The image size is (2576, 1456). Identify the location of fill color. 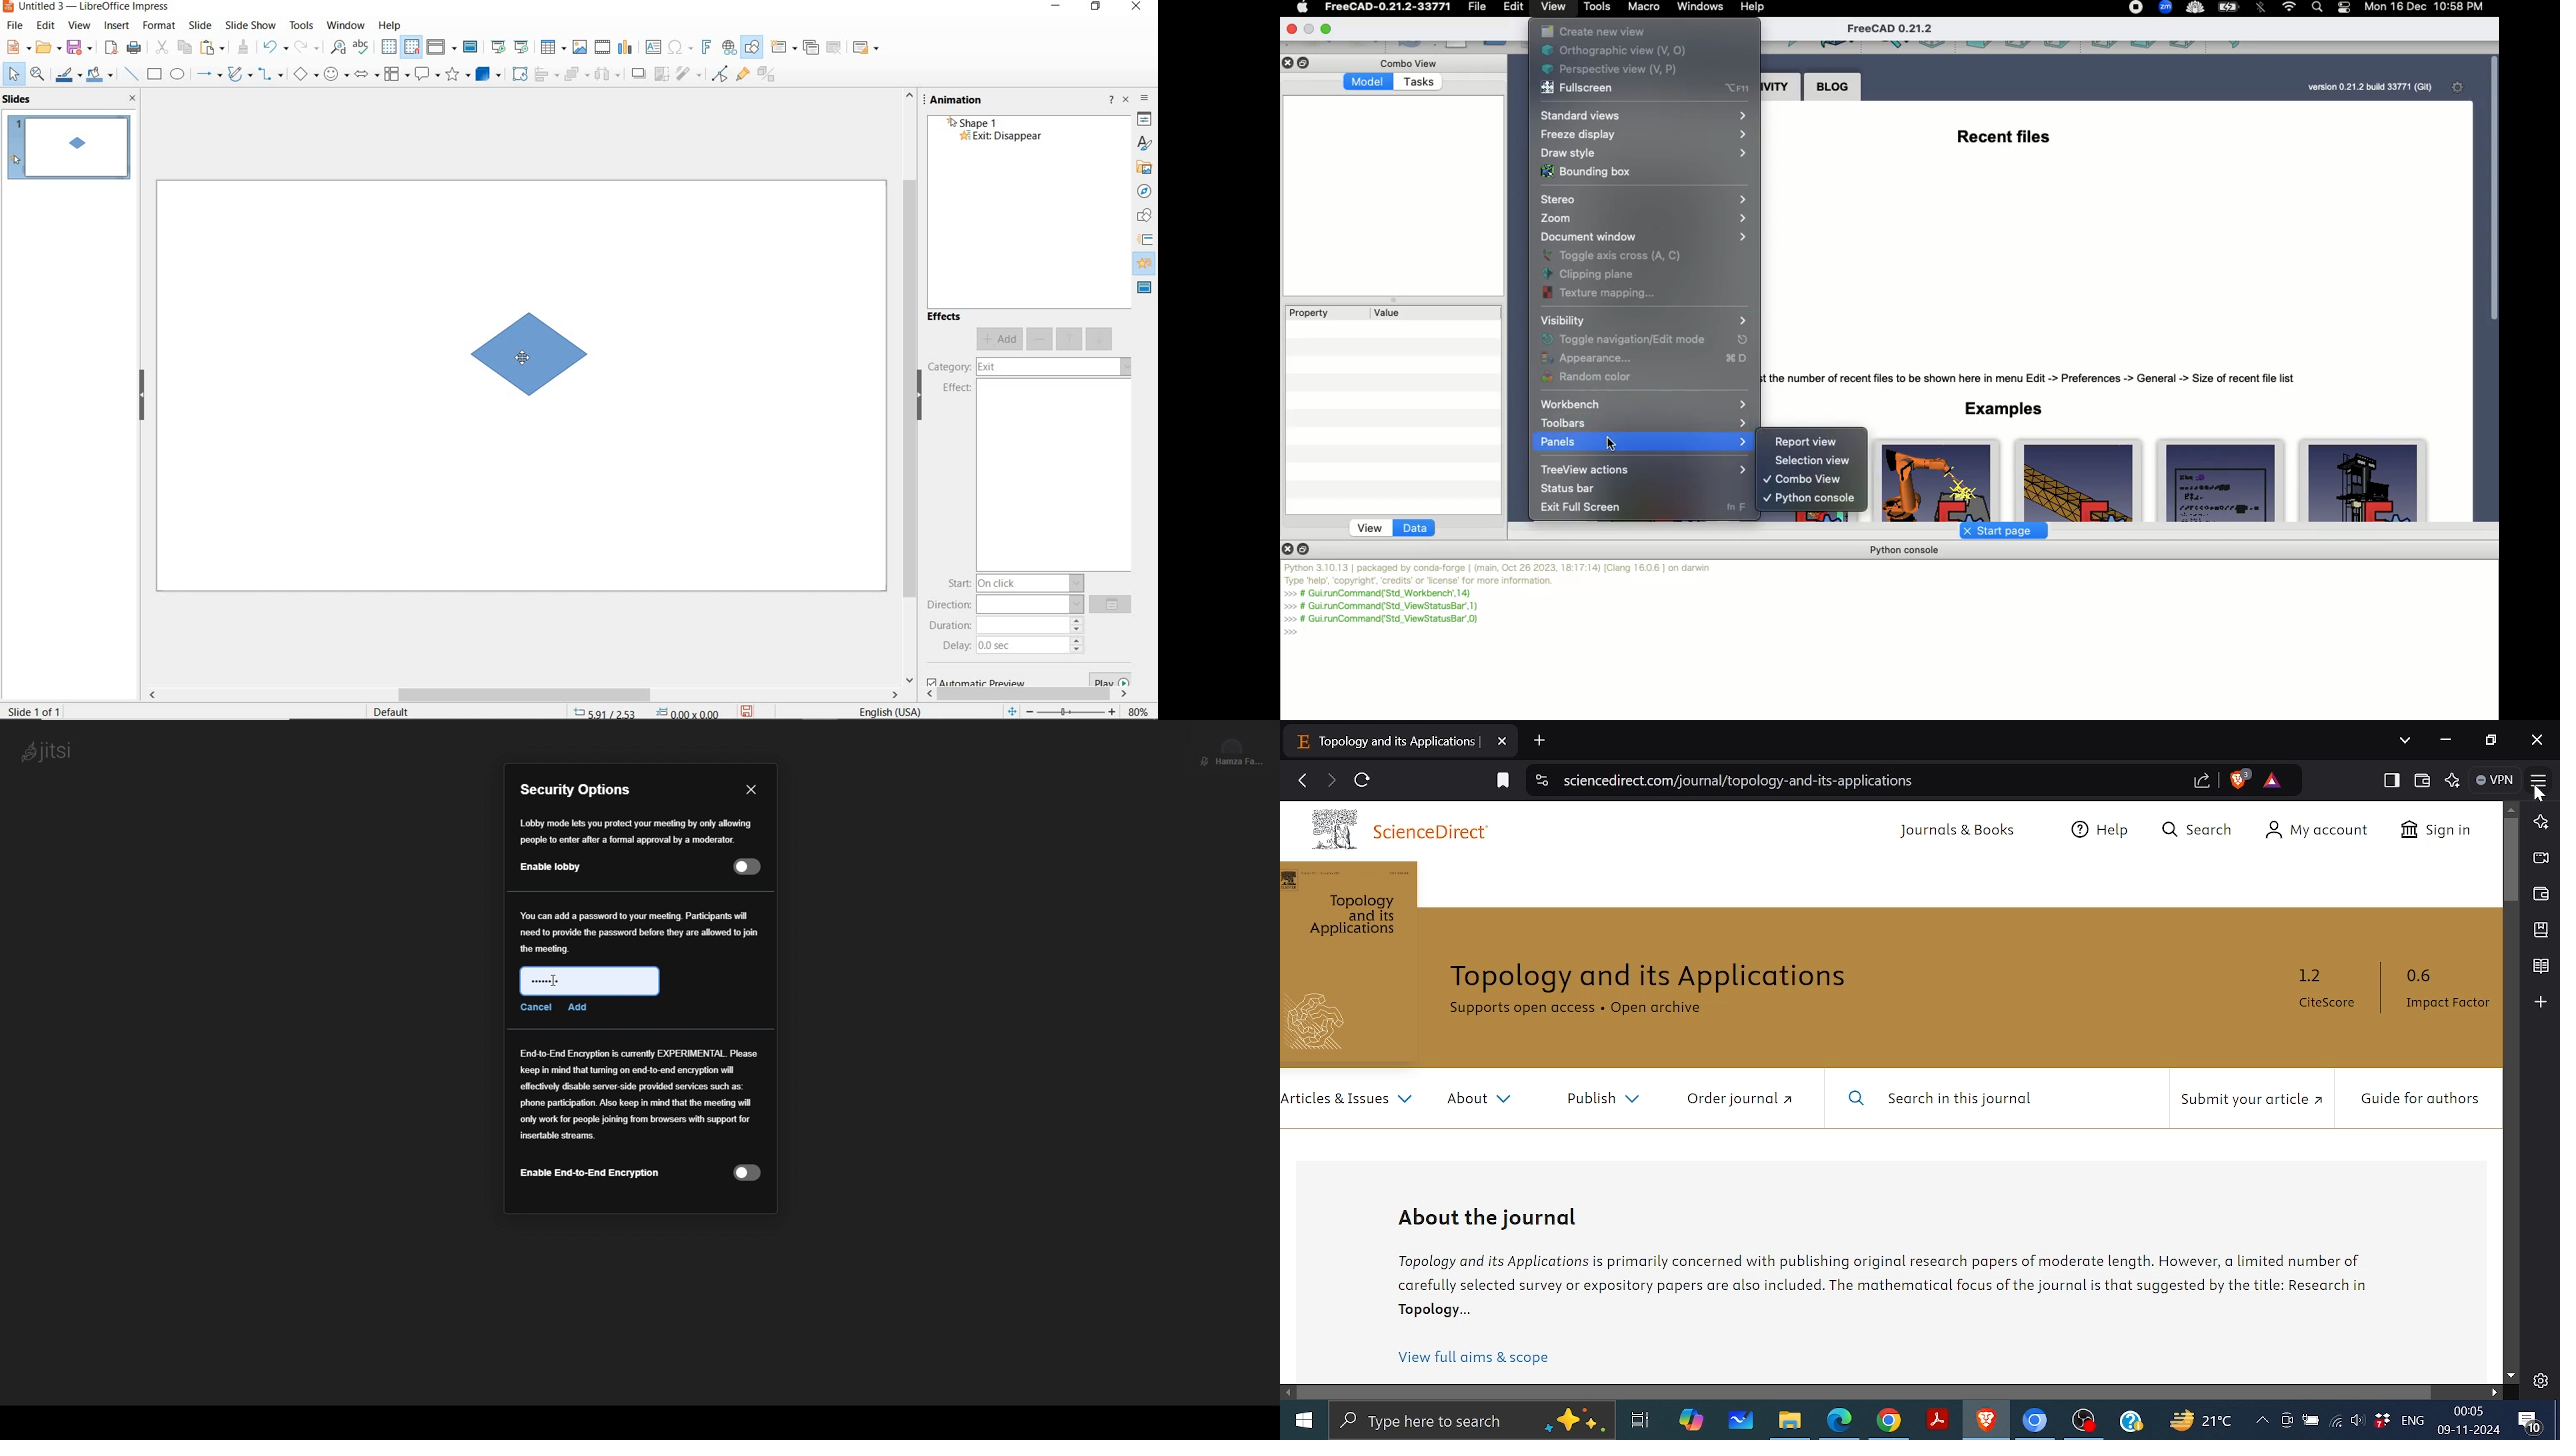
(100, 75).